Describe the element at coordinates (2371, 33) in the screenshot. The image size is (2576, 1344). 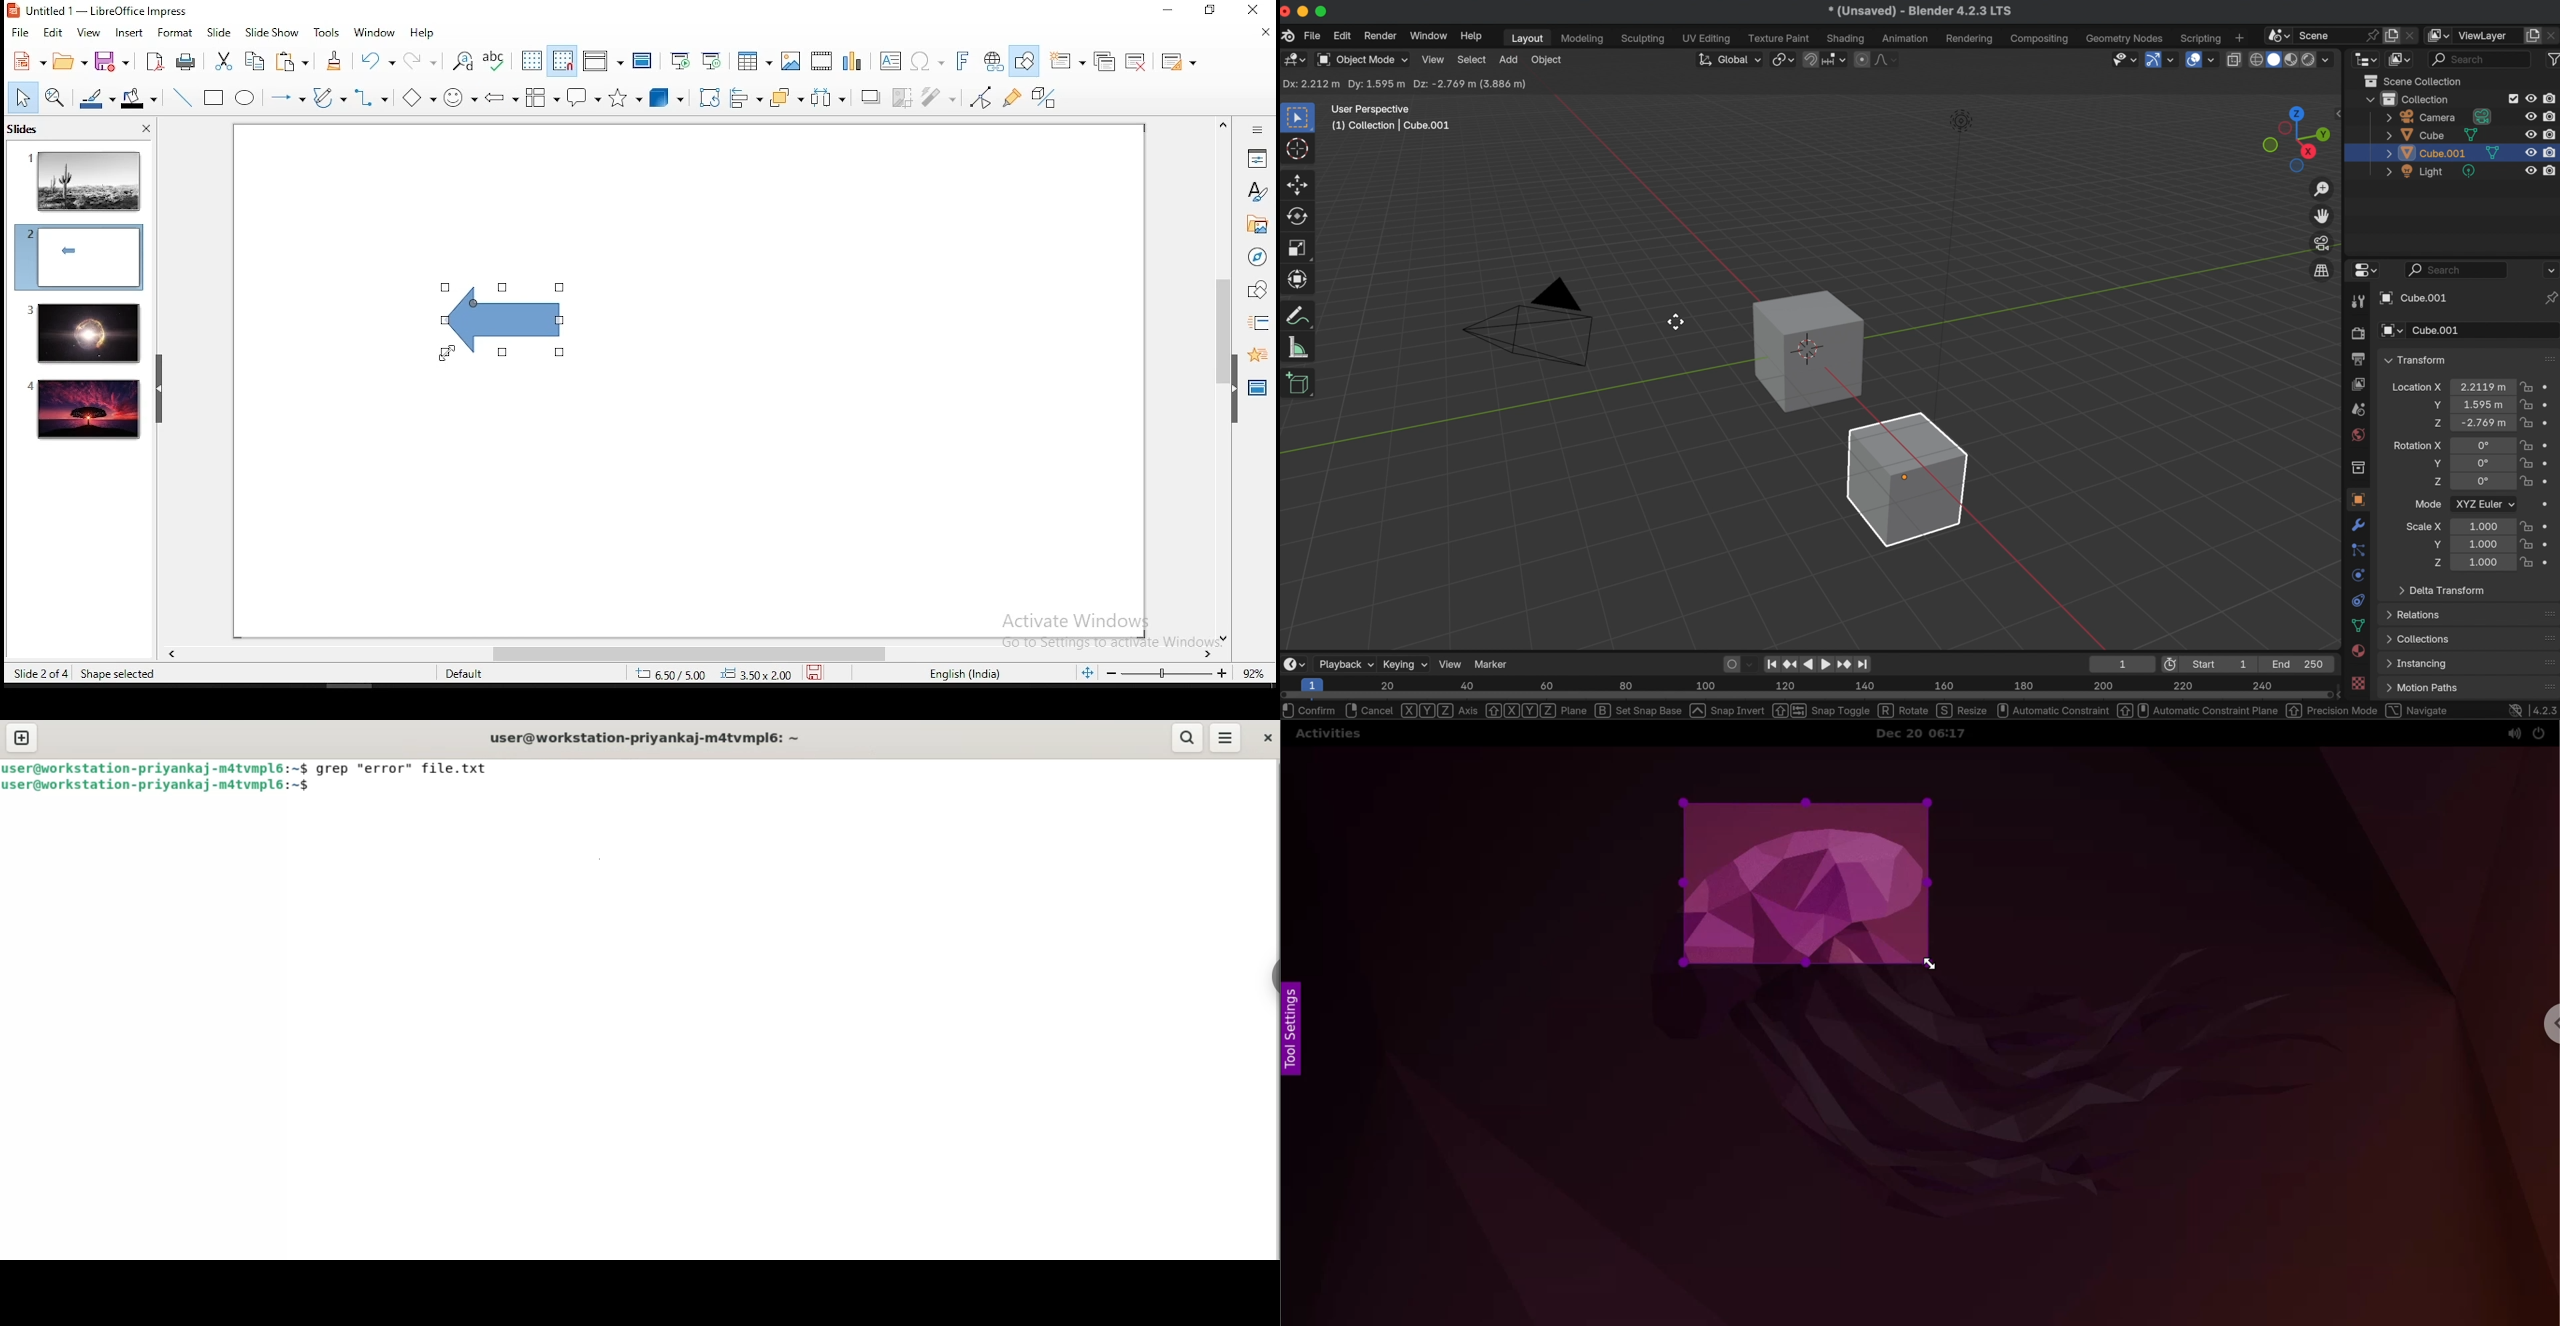
I see `pin scene to workspace` at that location.